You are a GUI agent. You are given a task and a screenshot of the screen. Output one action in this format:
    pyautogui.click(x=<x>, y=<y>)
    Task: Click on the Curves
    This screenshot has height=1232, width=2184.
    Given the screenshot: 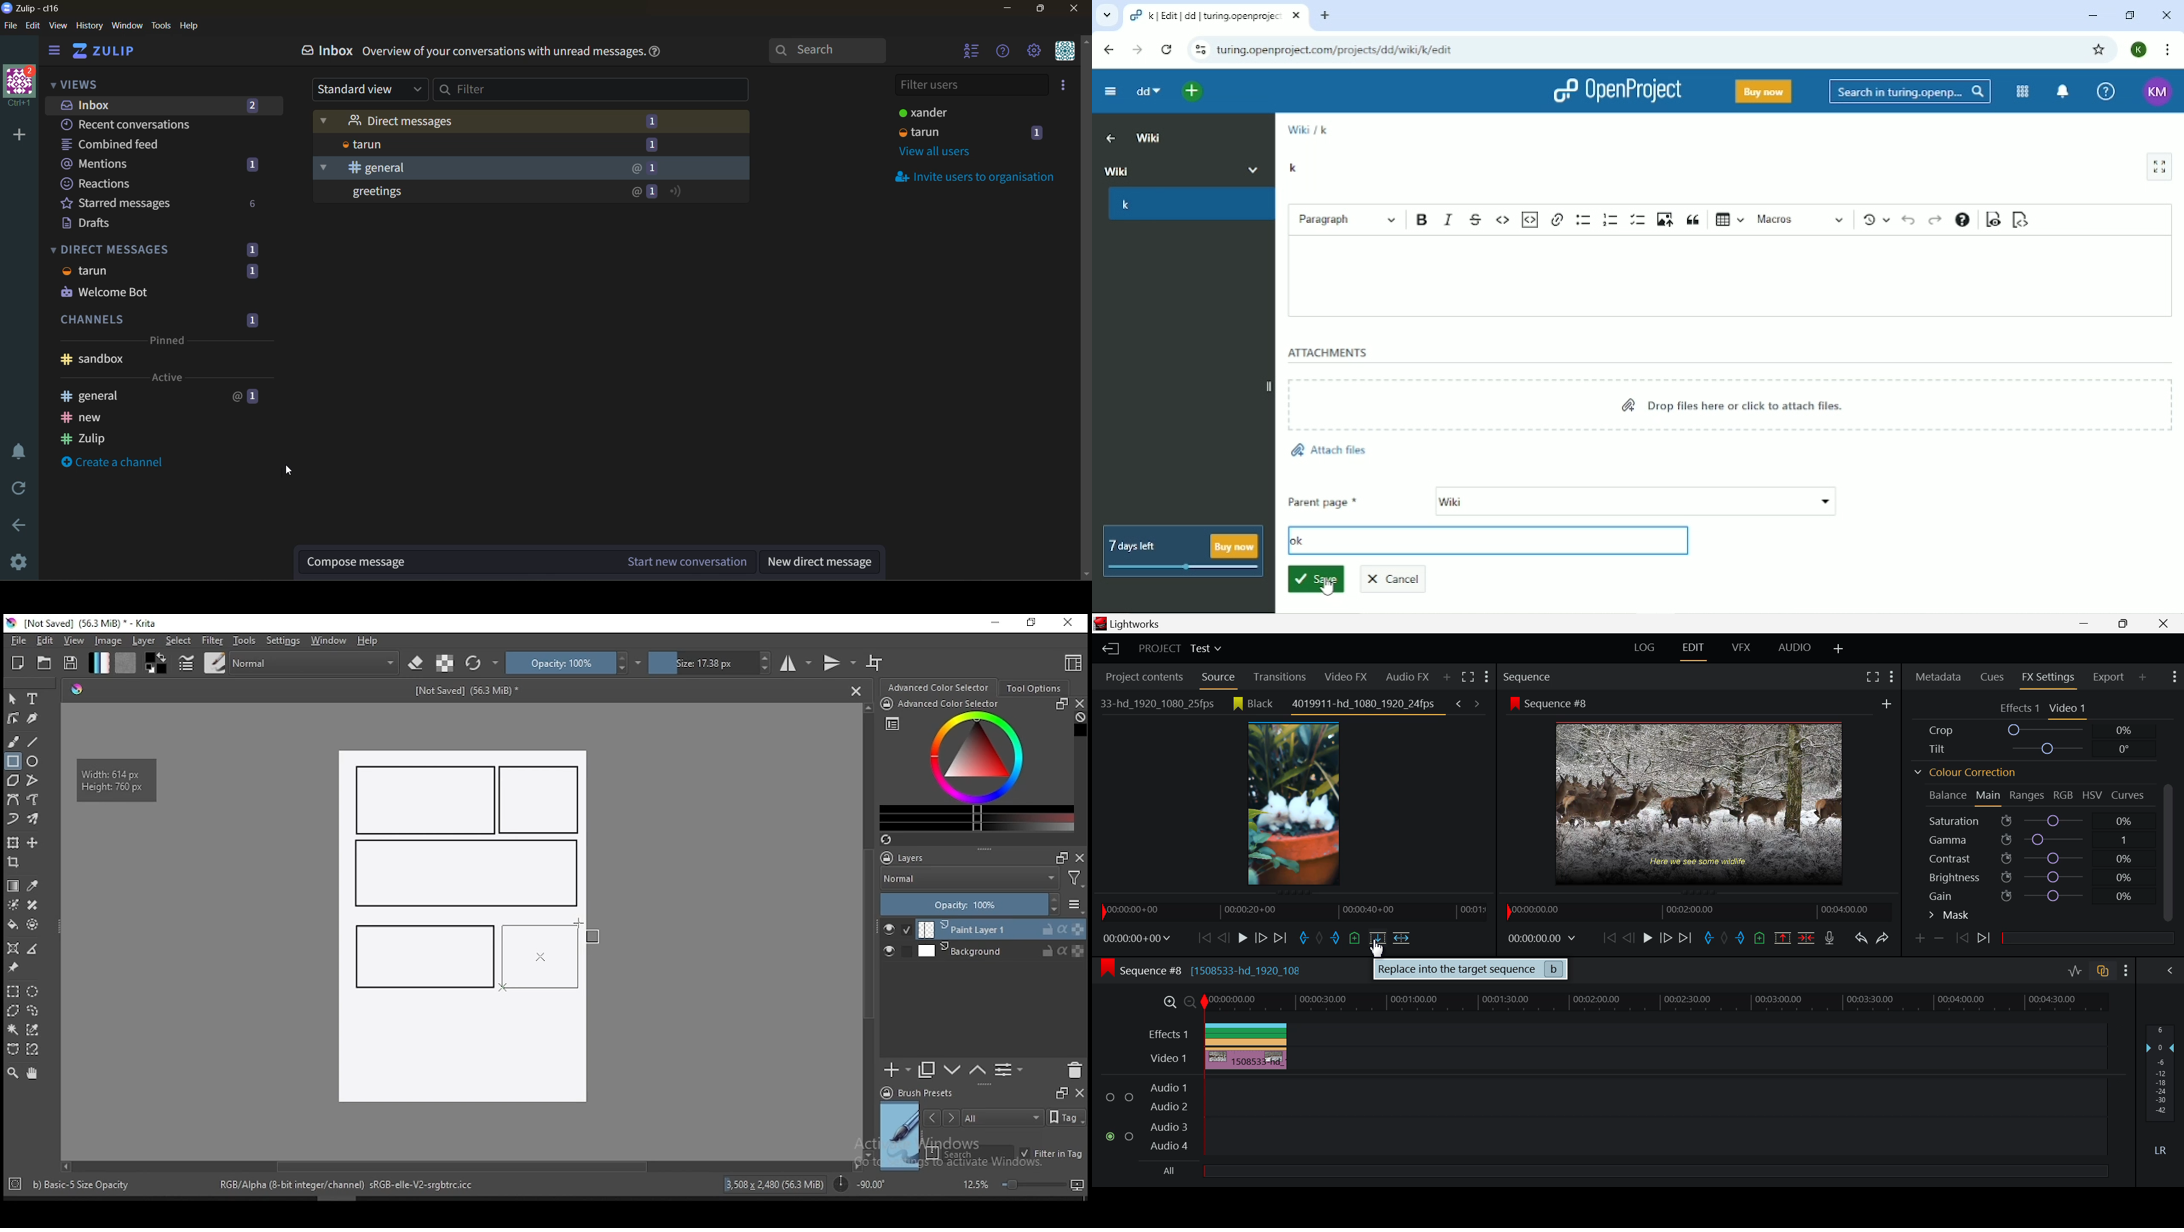 What is the action you would take?
    pyautogui.click(x=2131, y=796)
    